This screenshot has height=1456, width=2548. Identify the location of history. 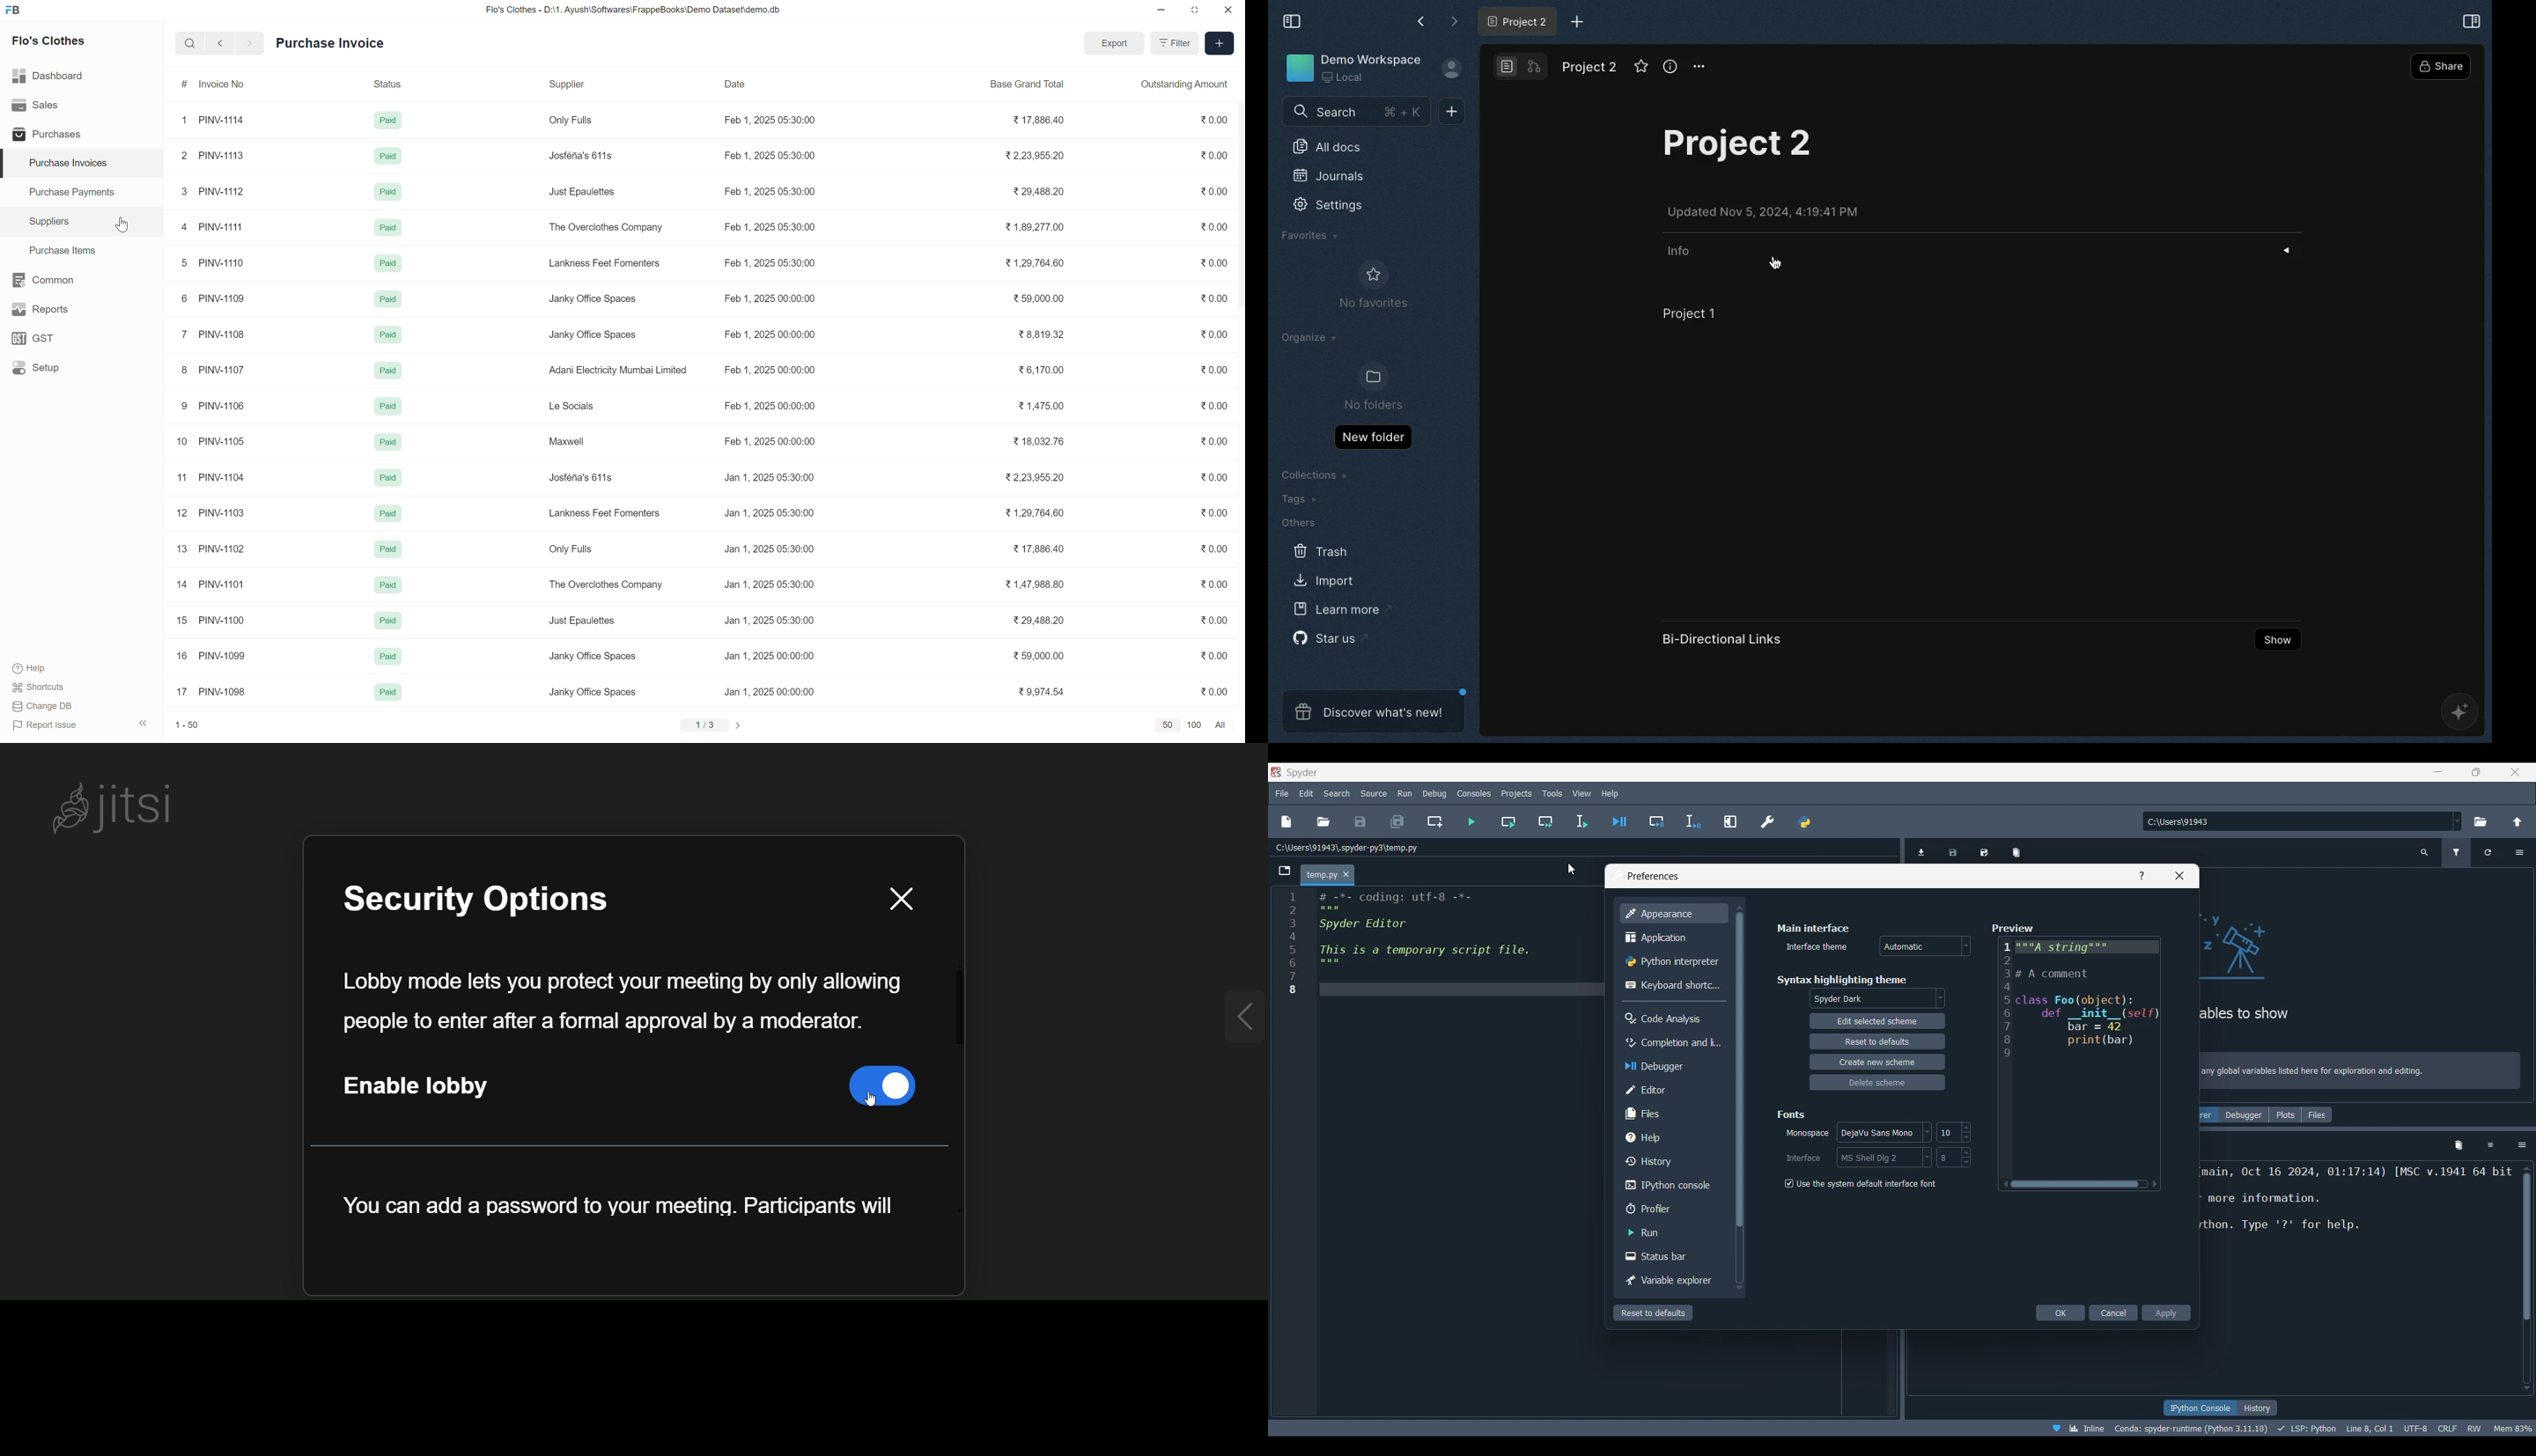
(1656, 1160).